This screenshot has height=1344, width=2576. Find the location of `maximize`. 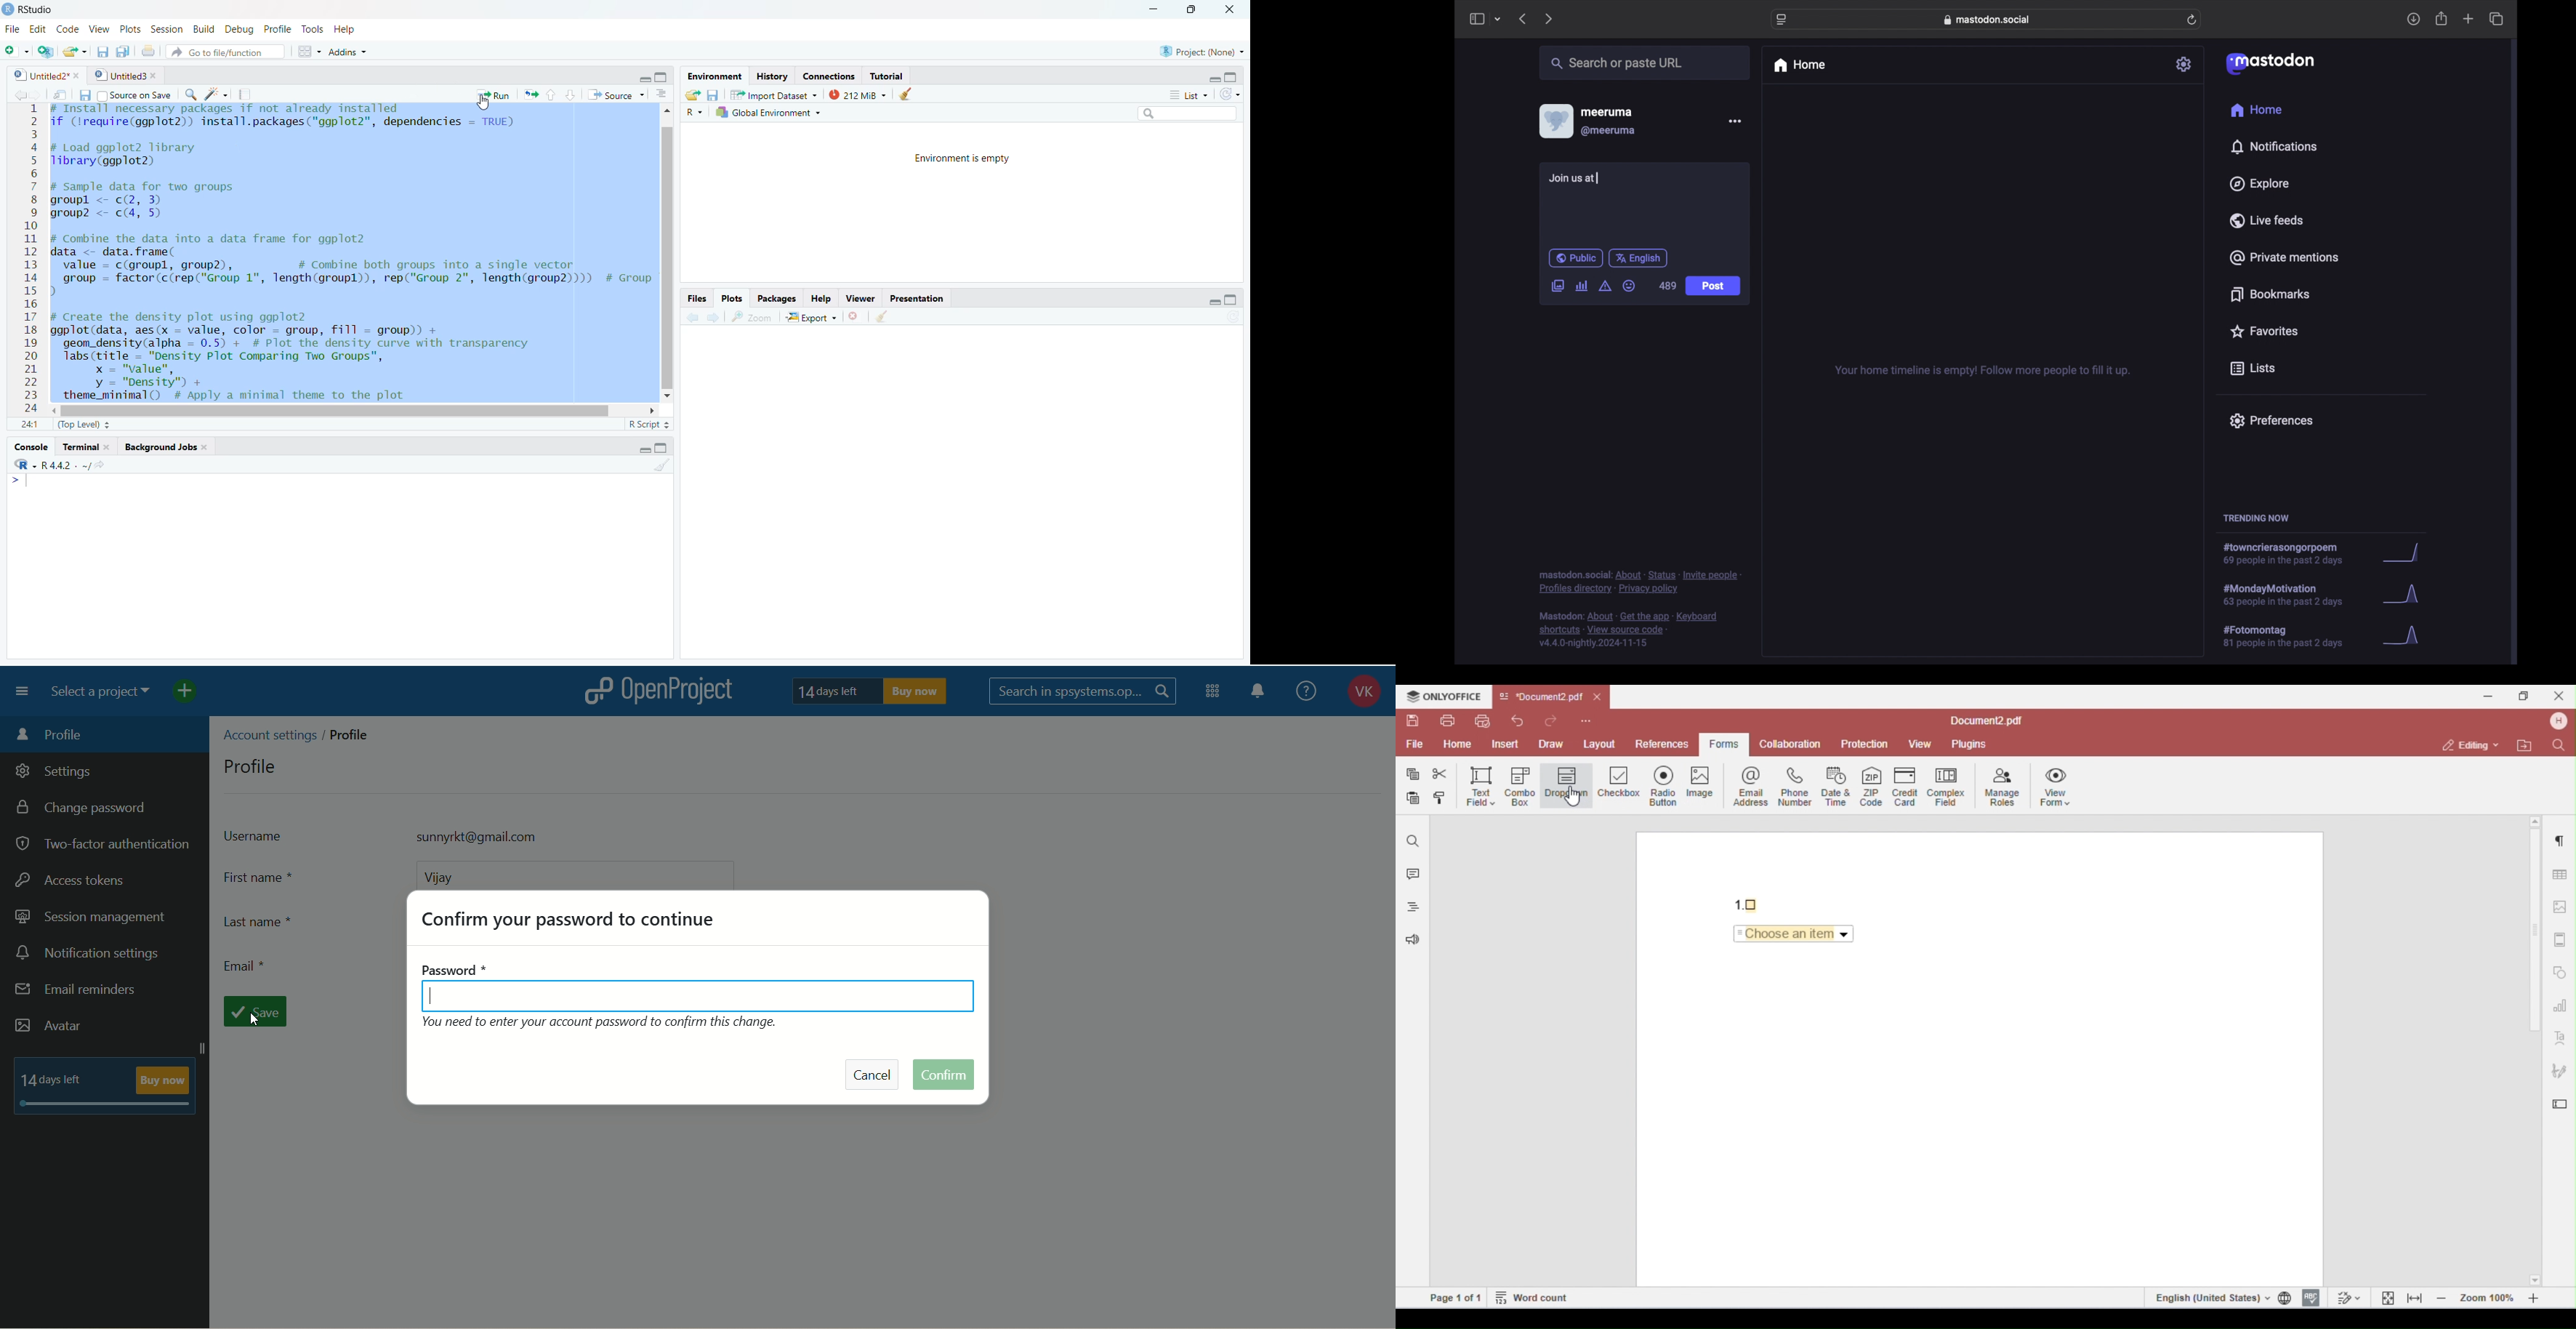

maximize is located at coordinates (1237, 78).